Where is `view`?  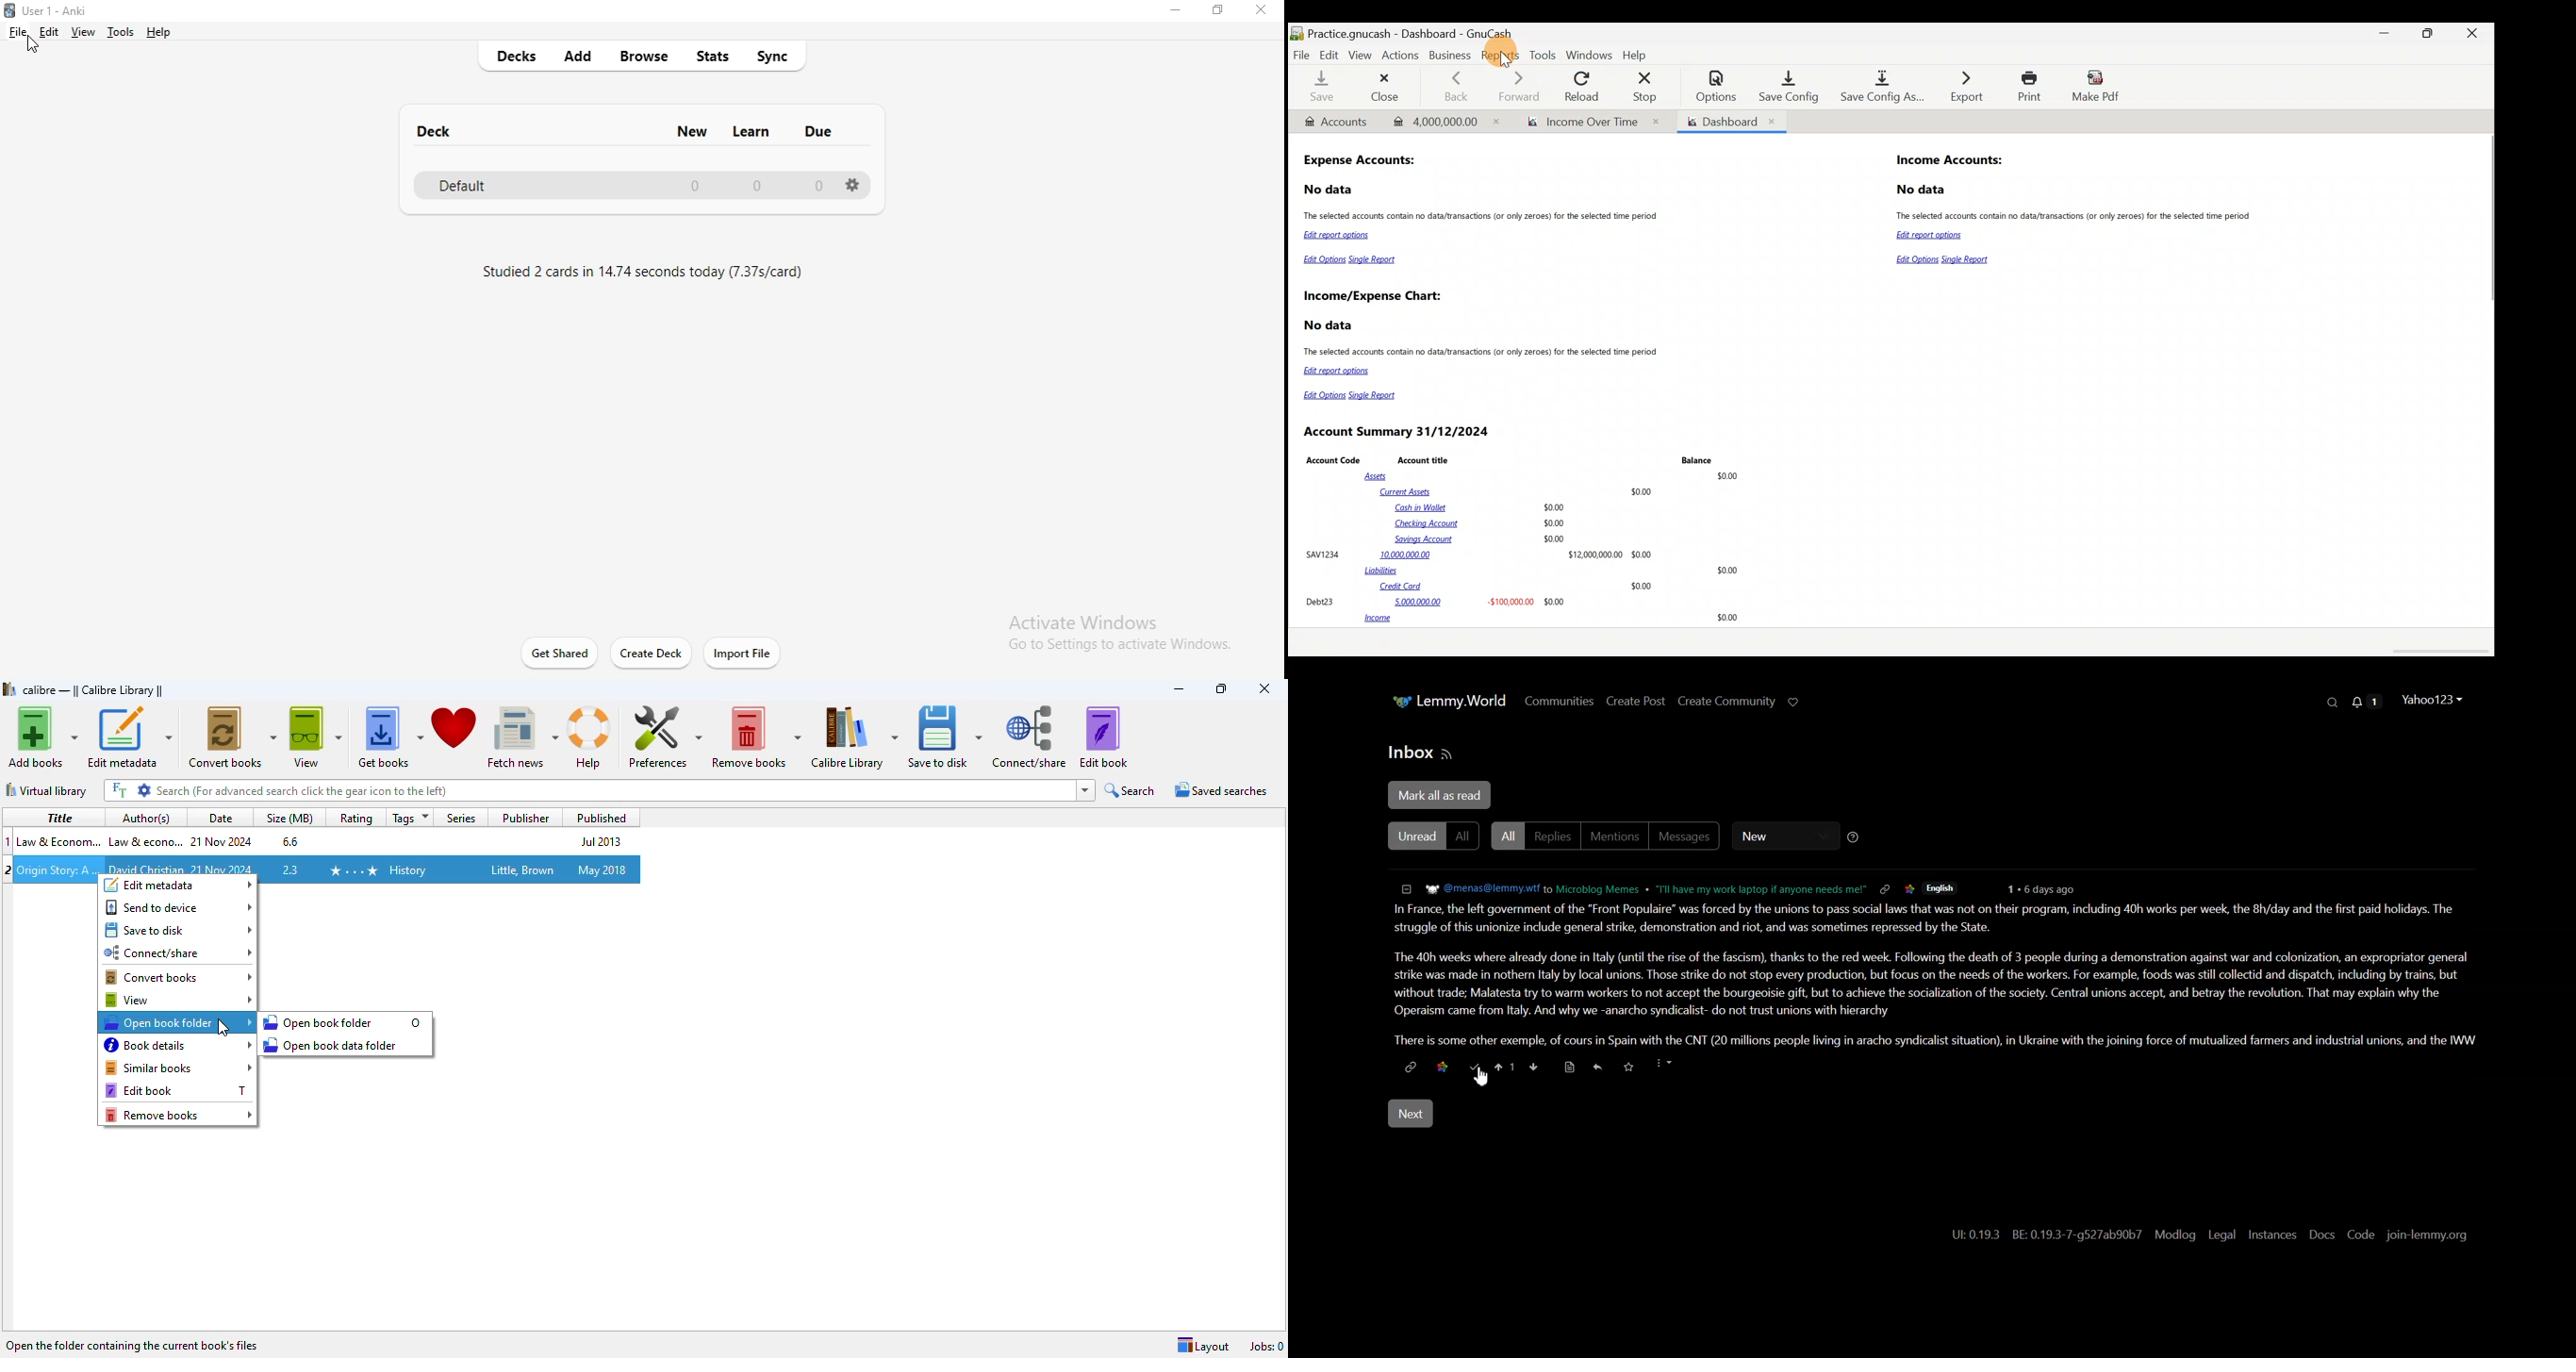 view is located at coordinates (178, 1000).